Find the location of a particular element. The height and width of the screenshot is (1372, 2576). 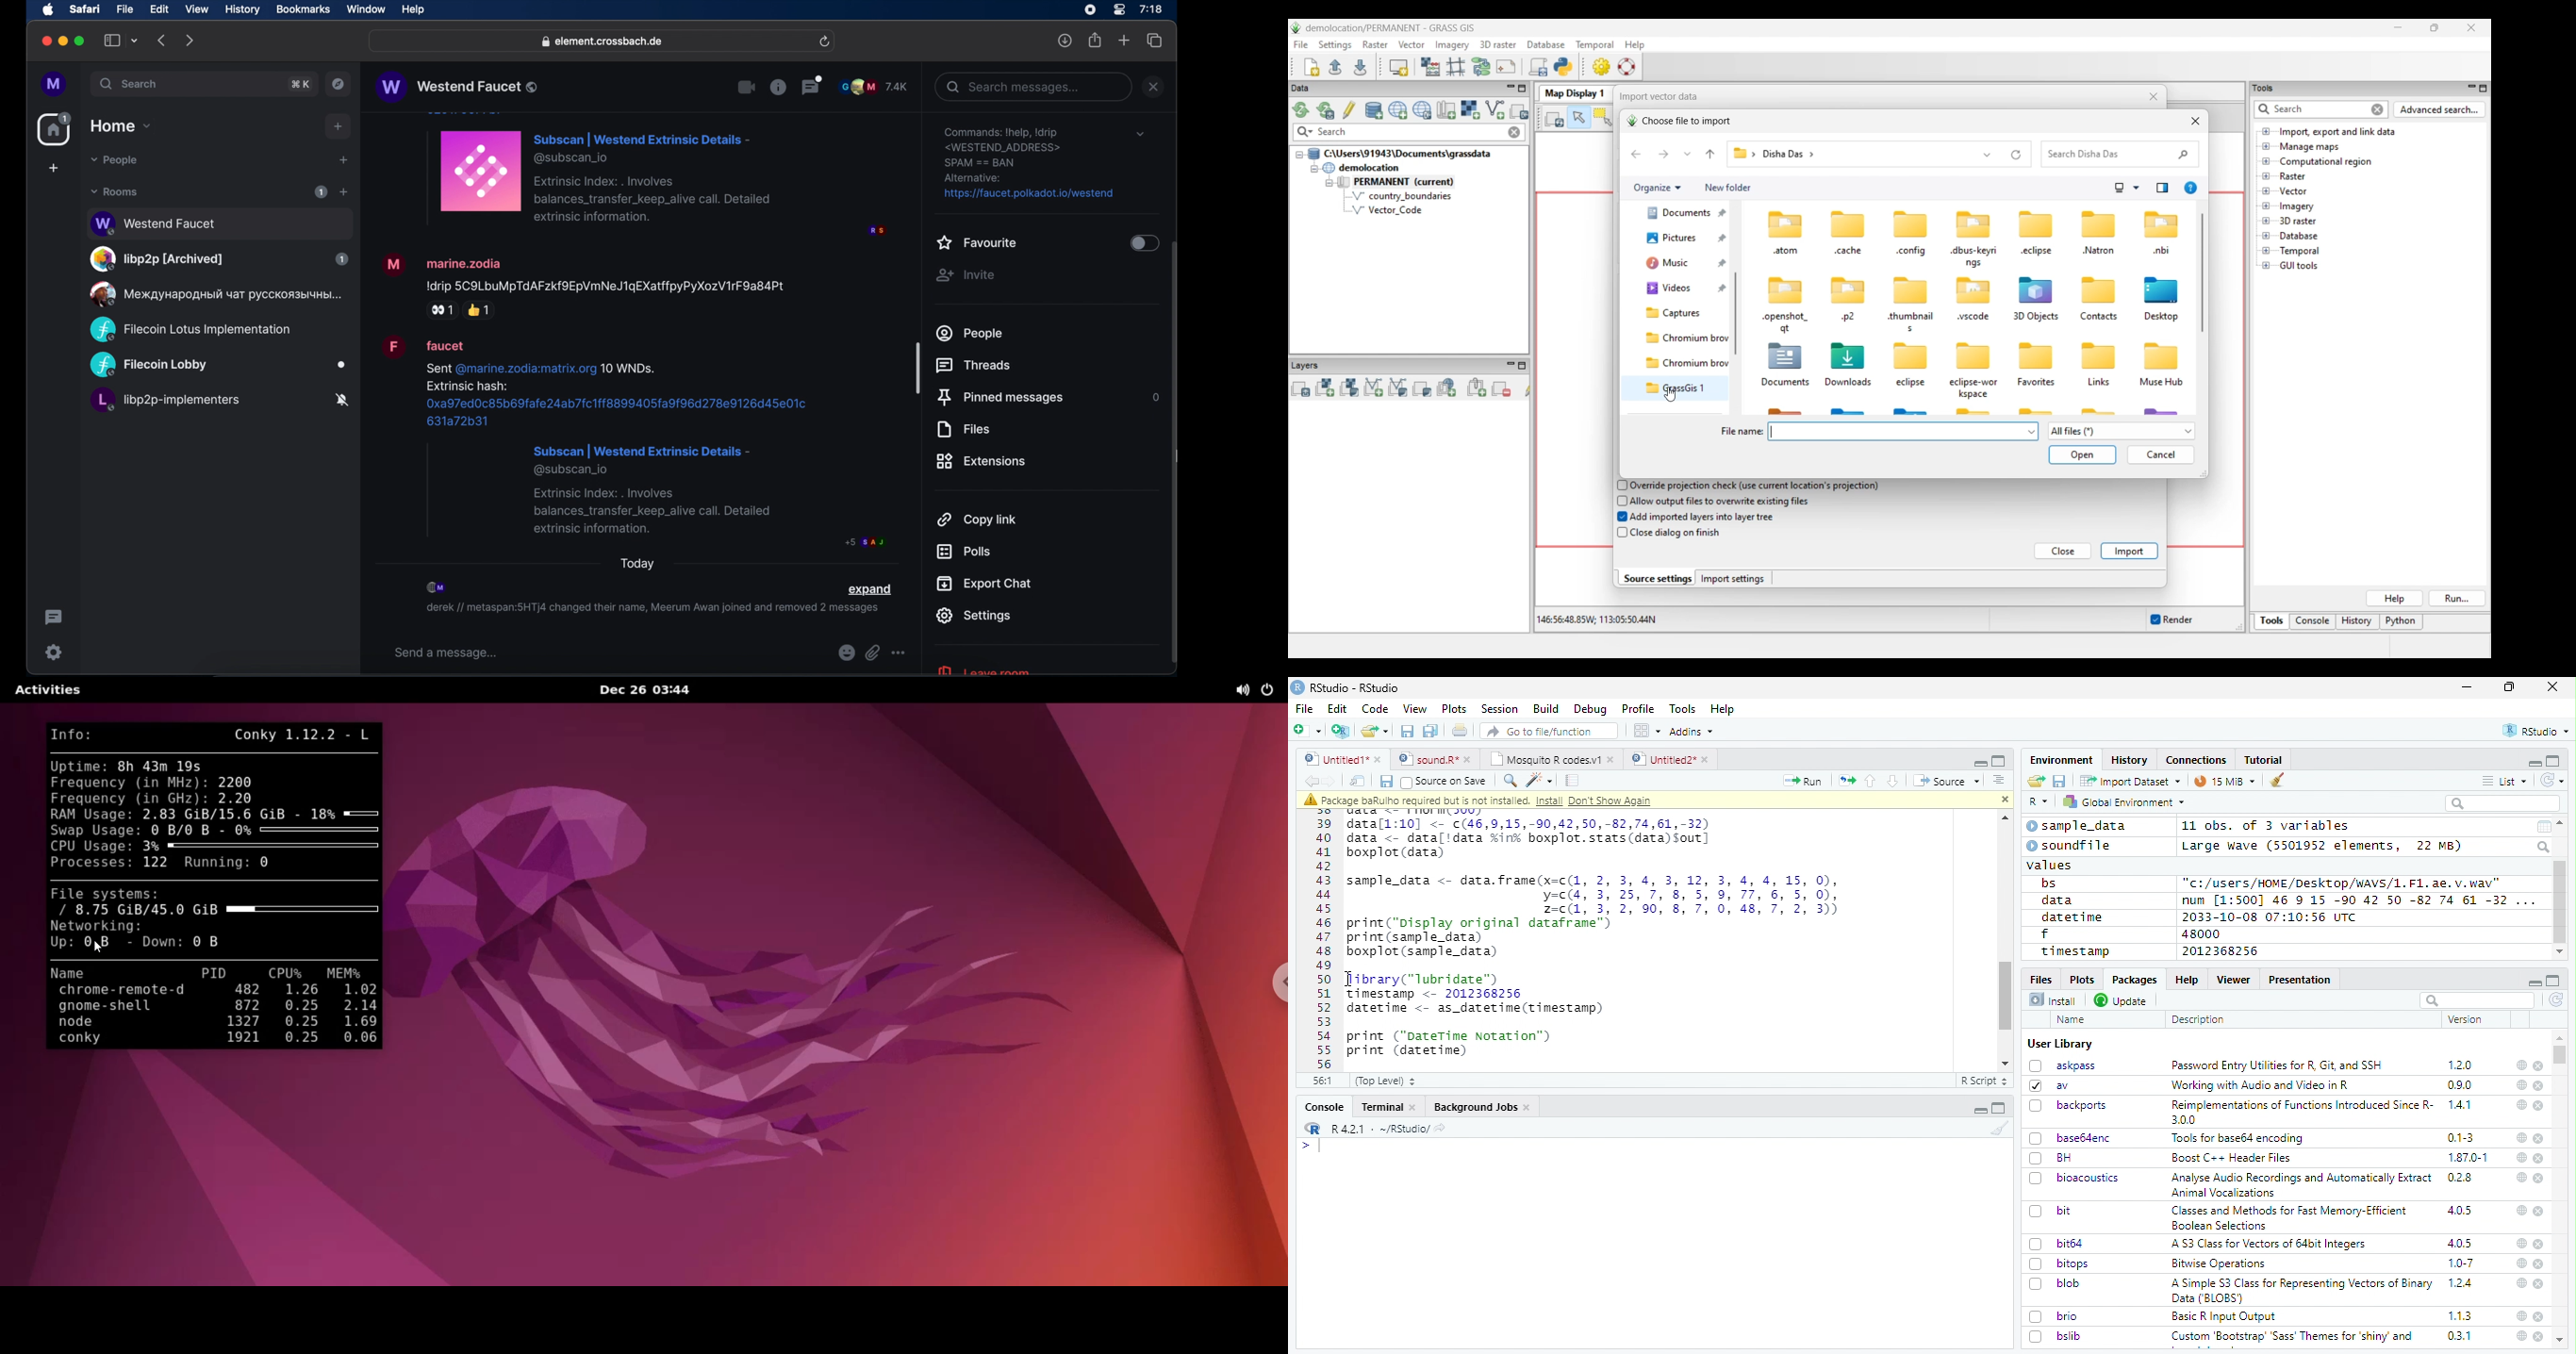

Refresh is located at coordinates (2553, 780).